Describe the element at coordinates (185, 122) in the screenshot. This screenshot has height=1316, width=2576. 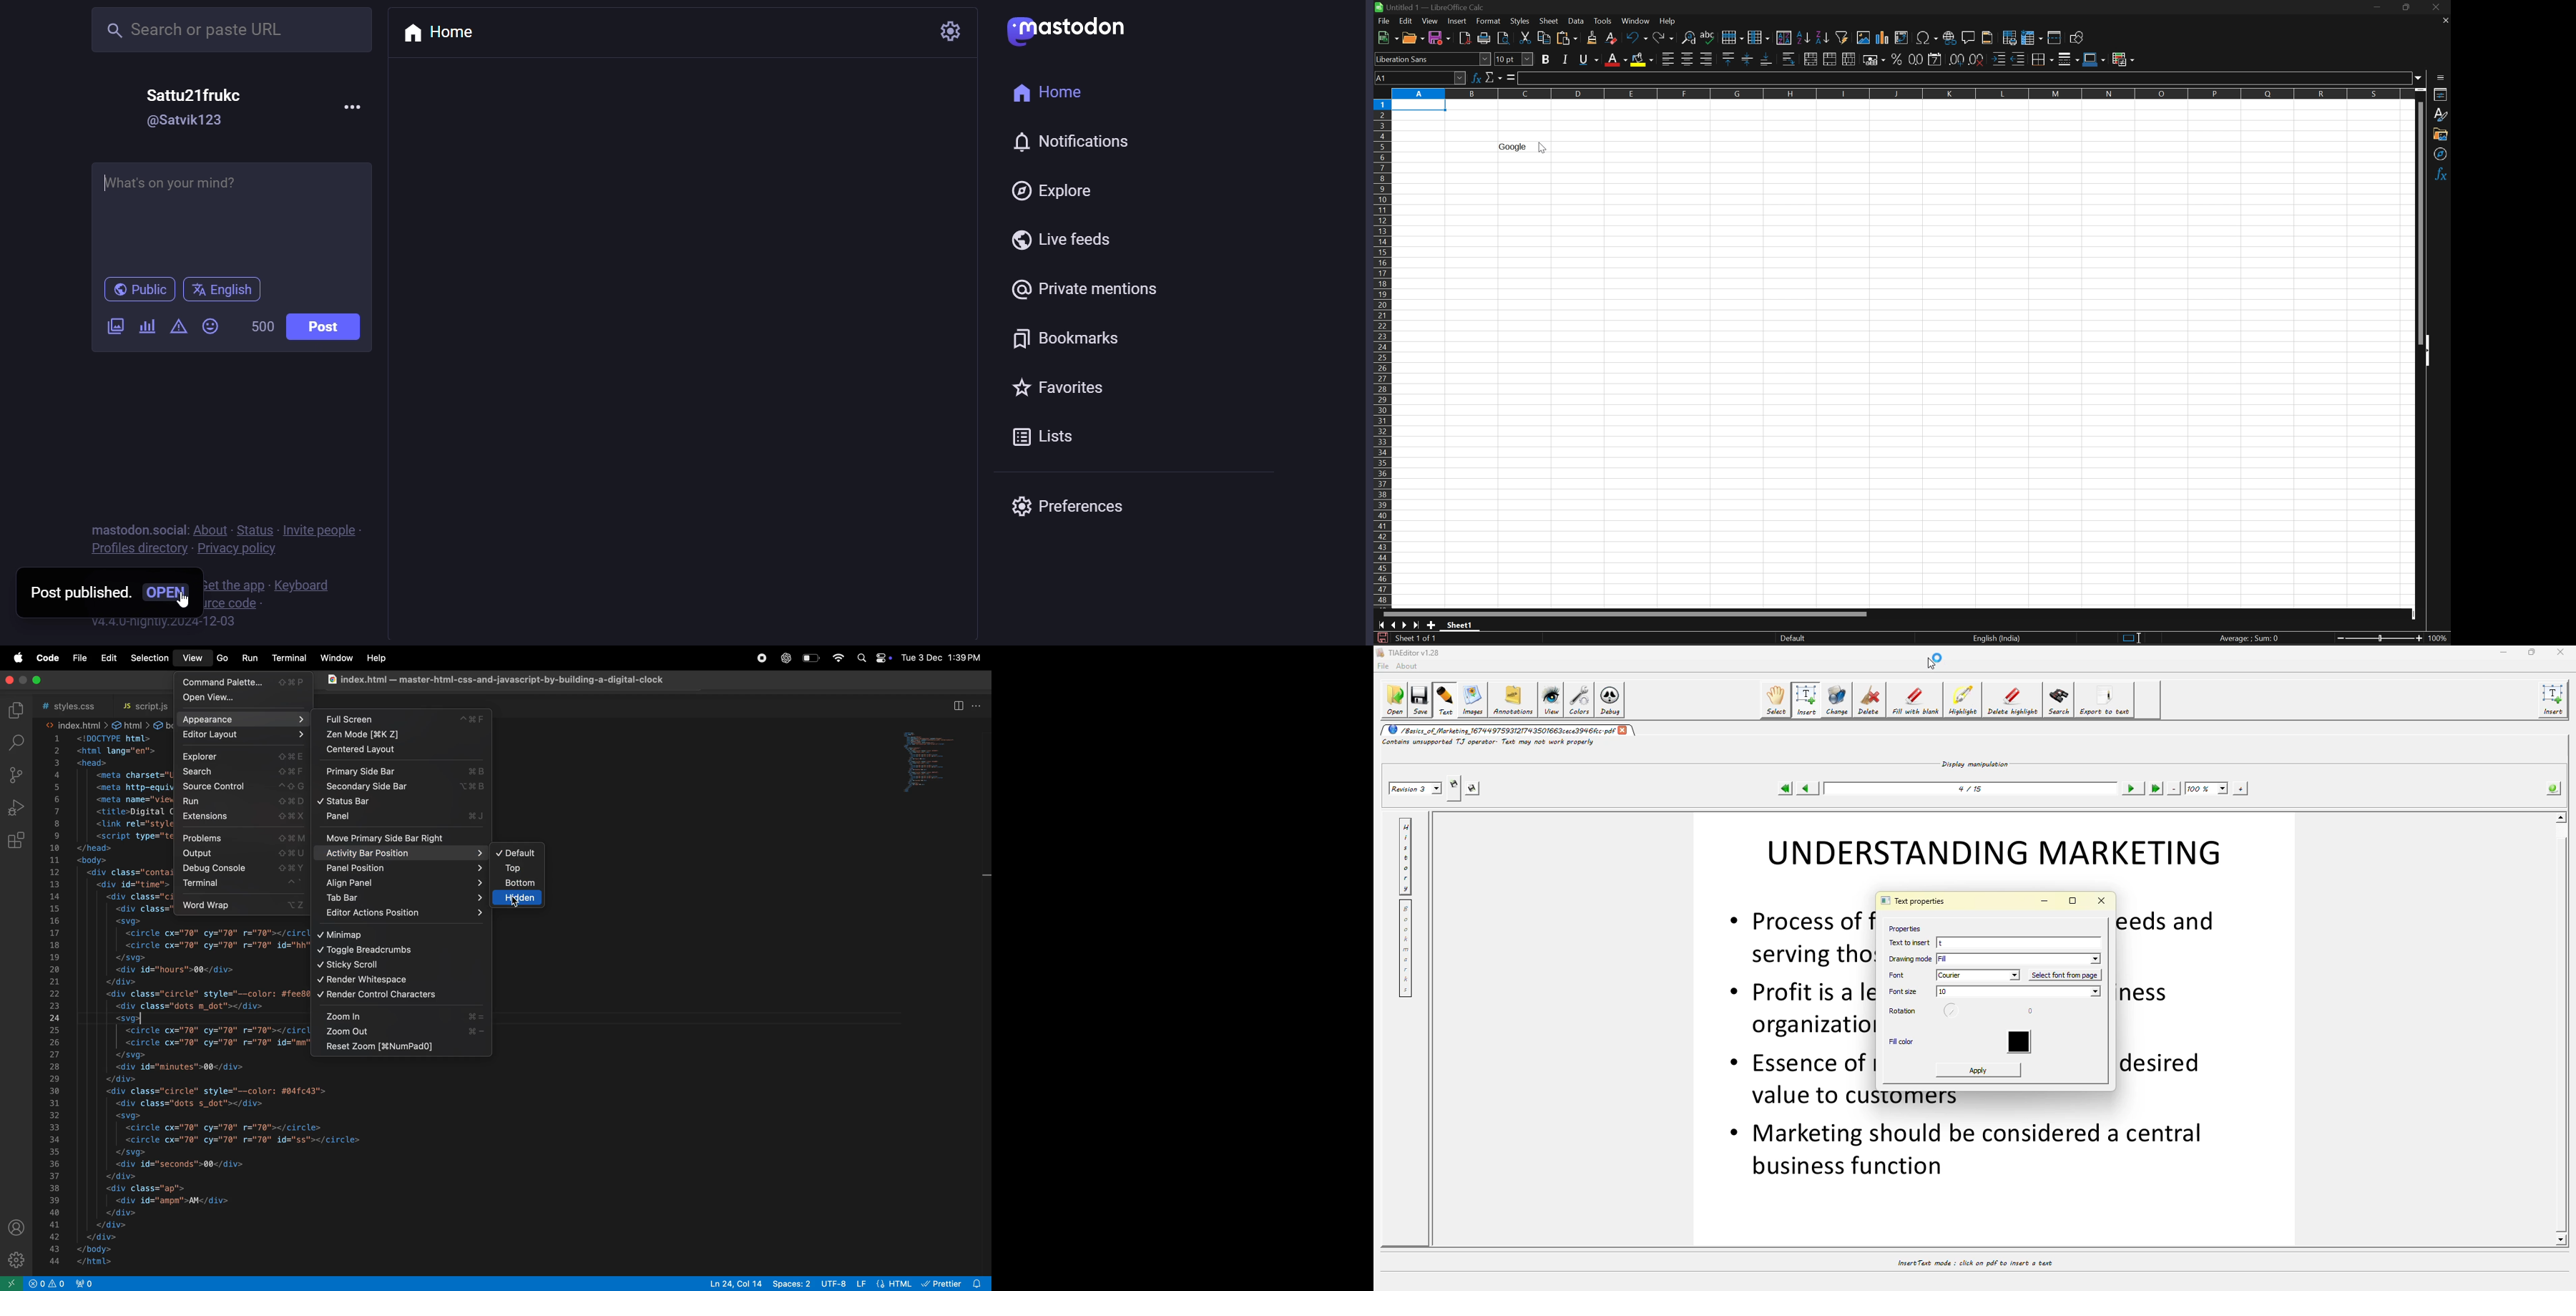
I see `id` at that location.